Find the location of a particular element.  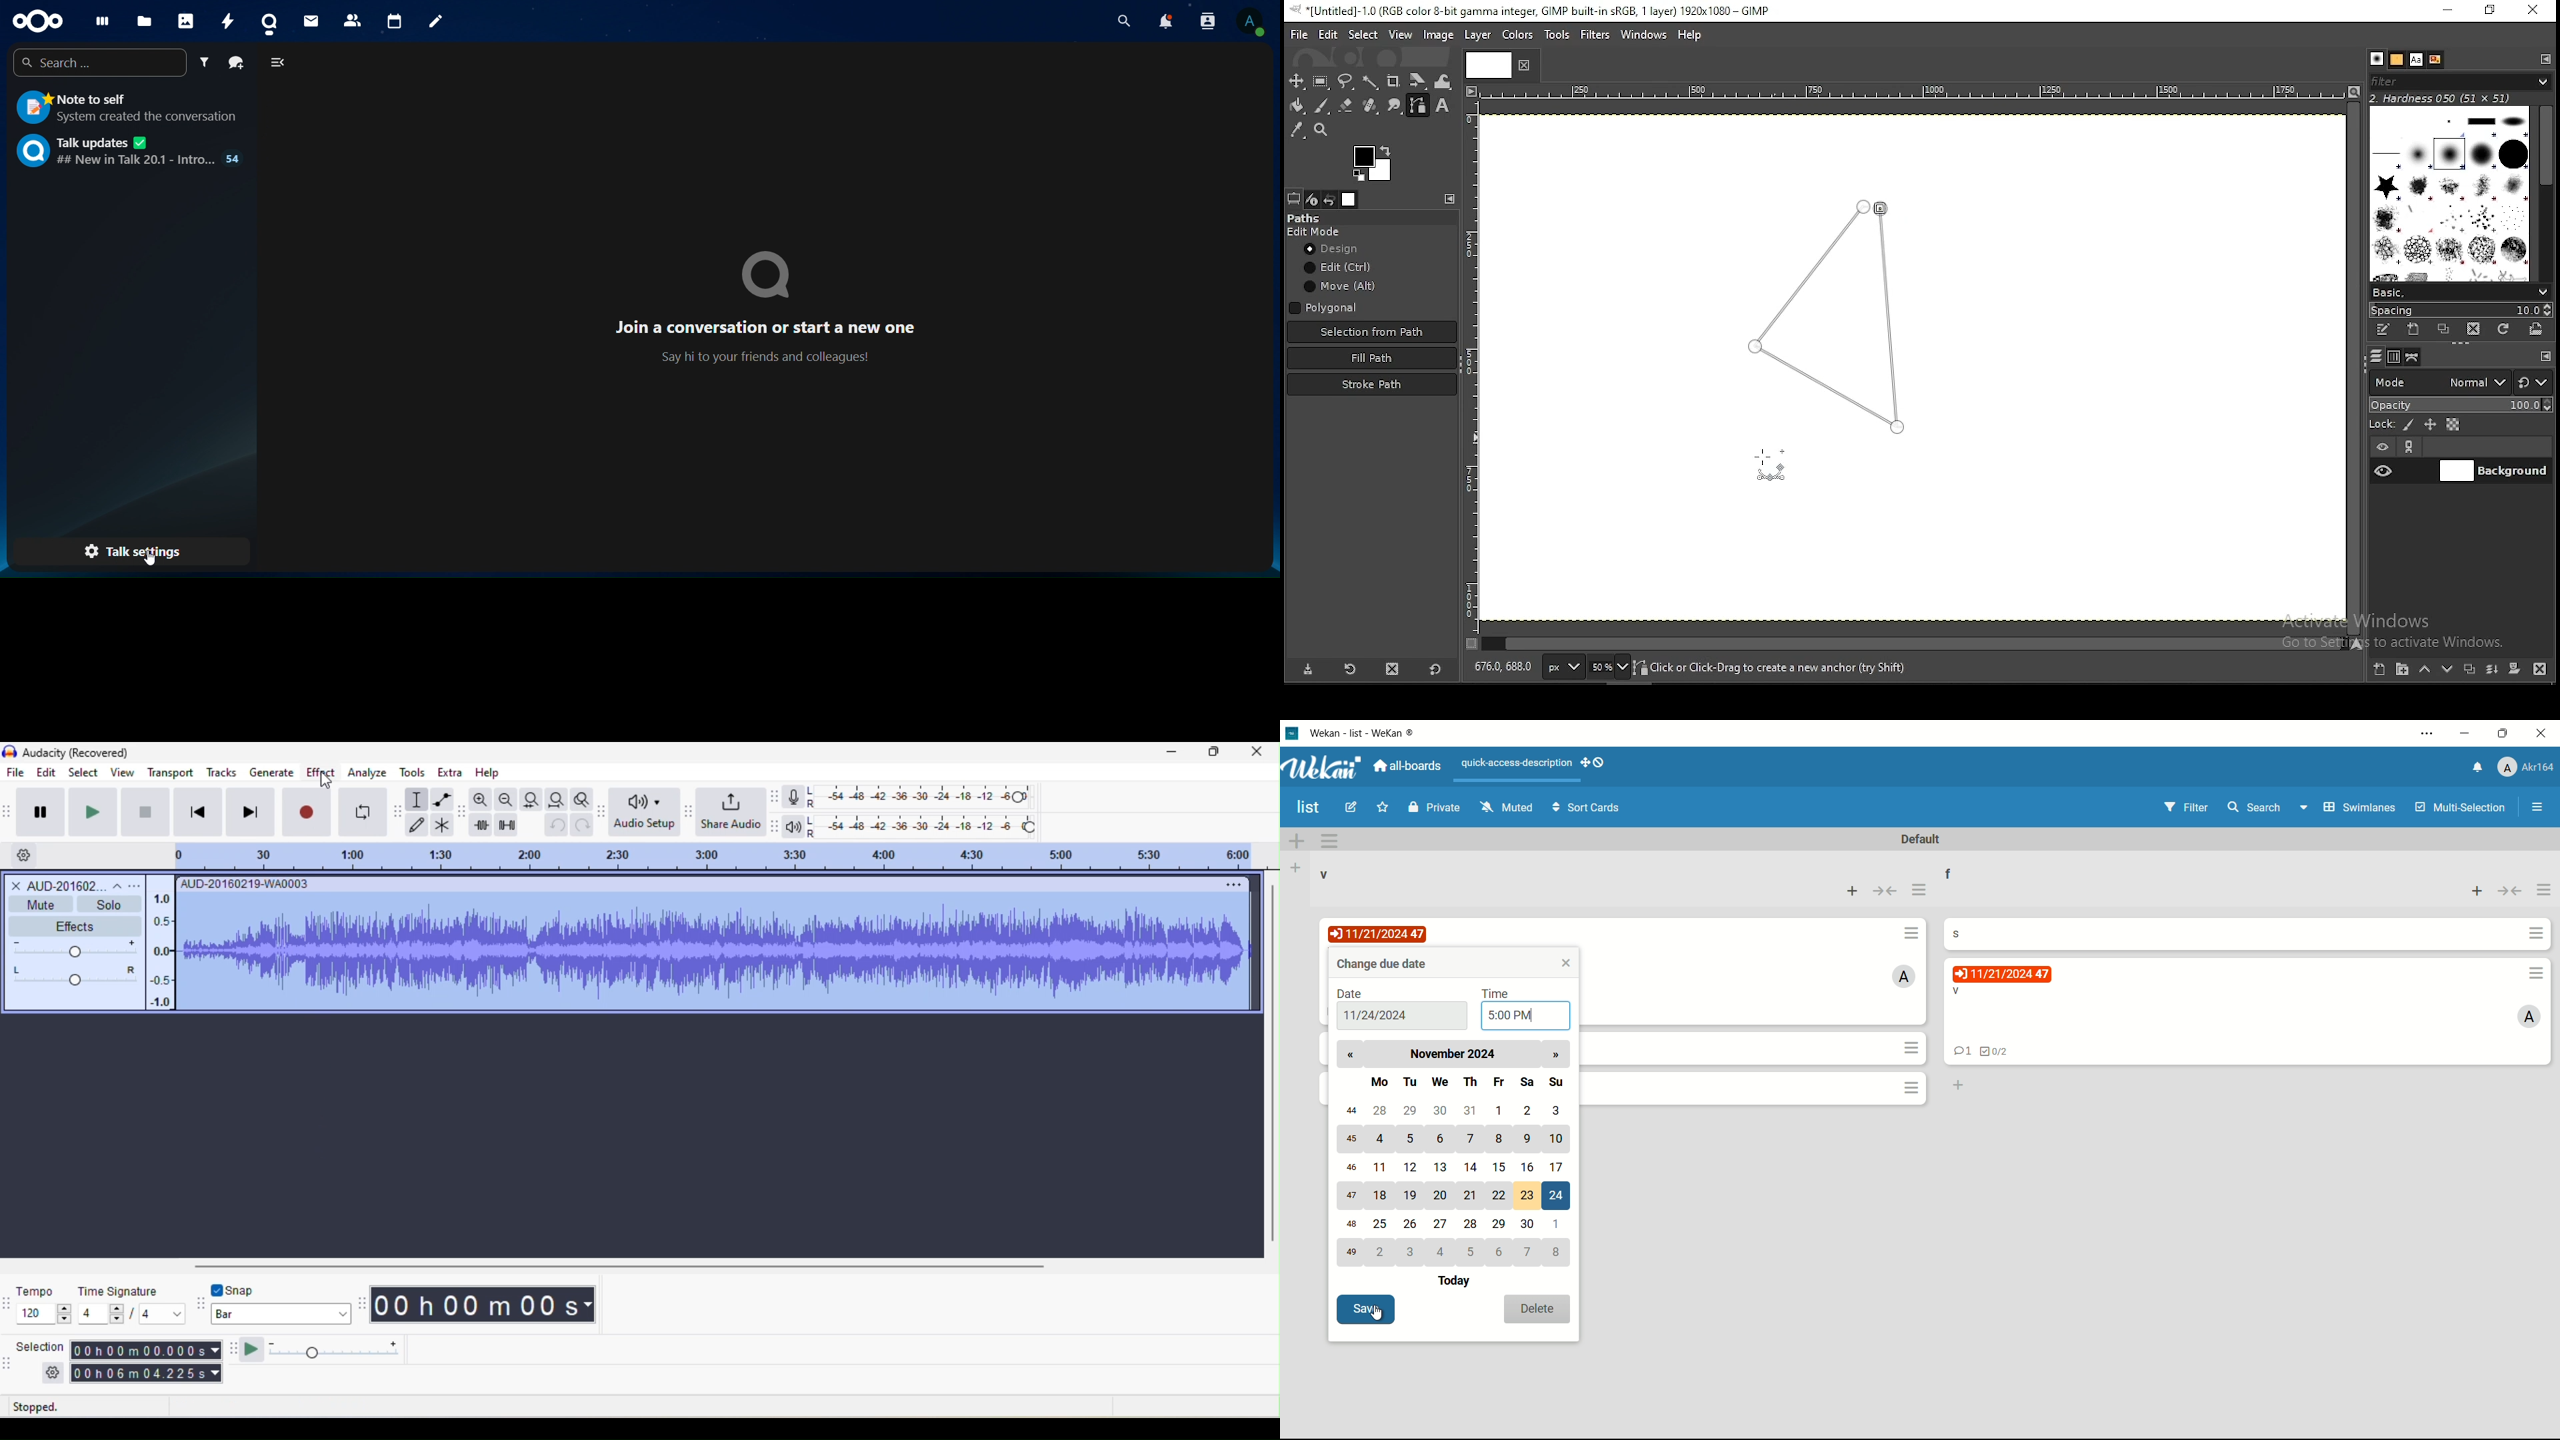

45 is located at coordinates (1352, 1139).